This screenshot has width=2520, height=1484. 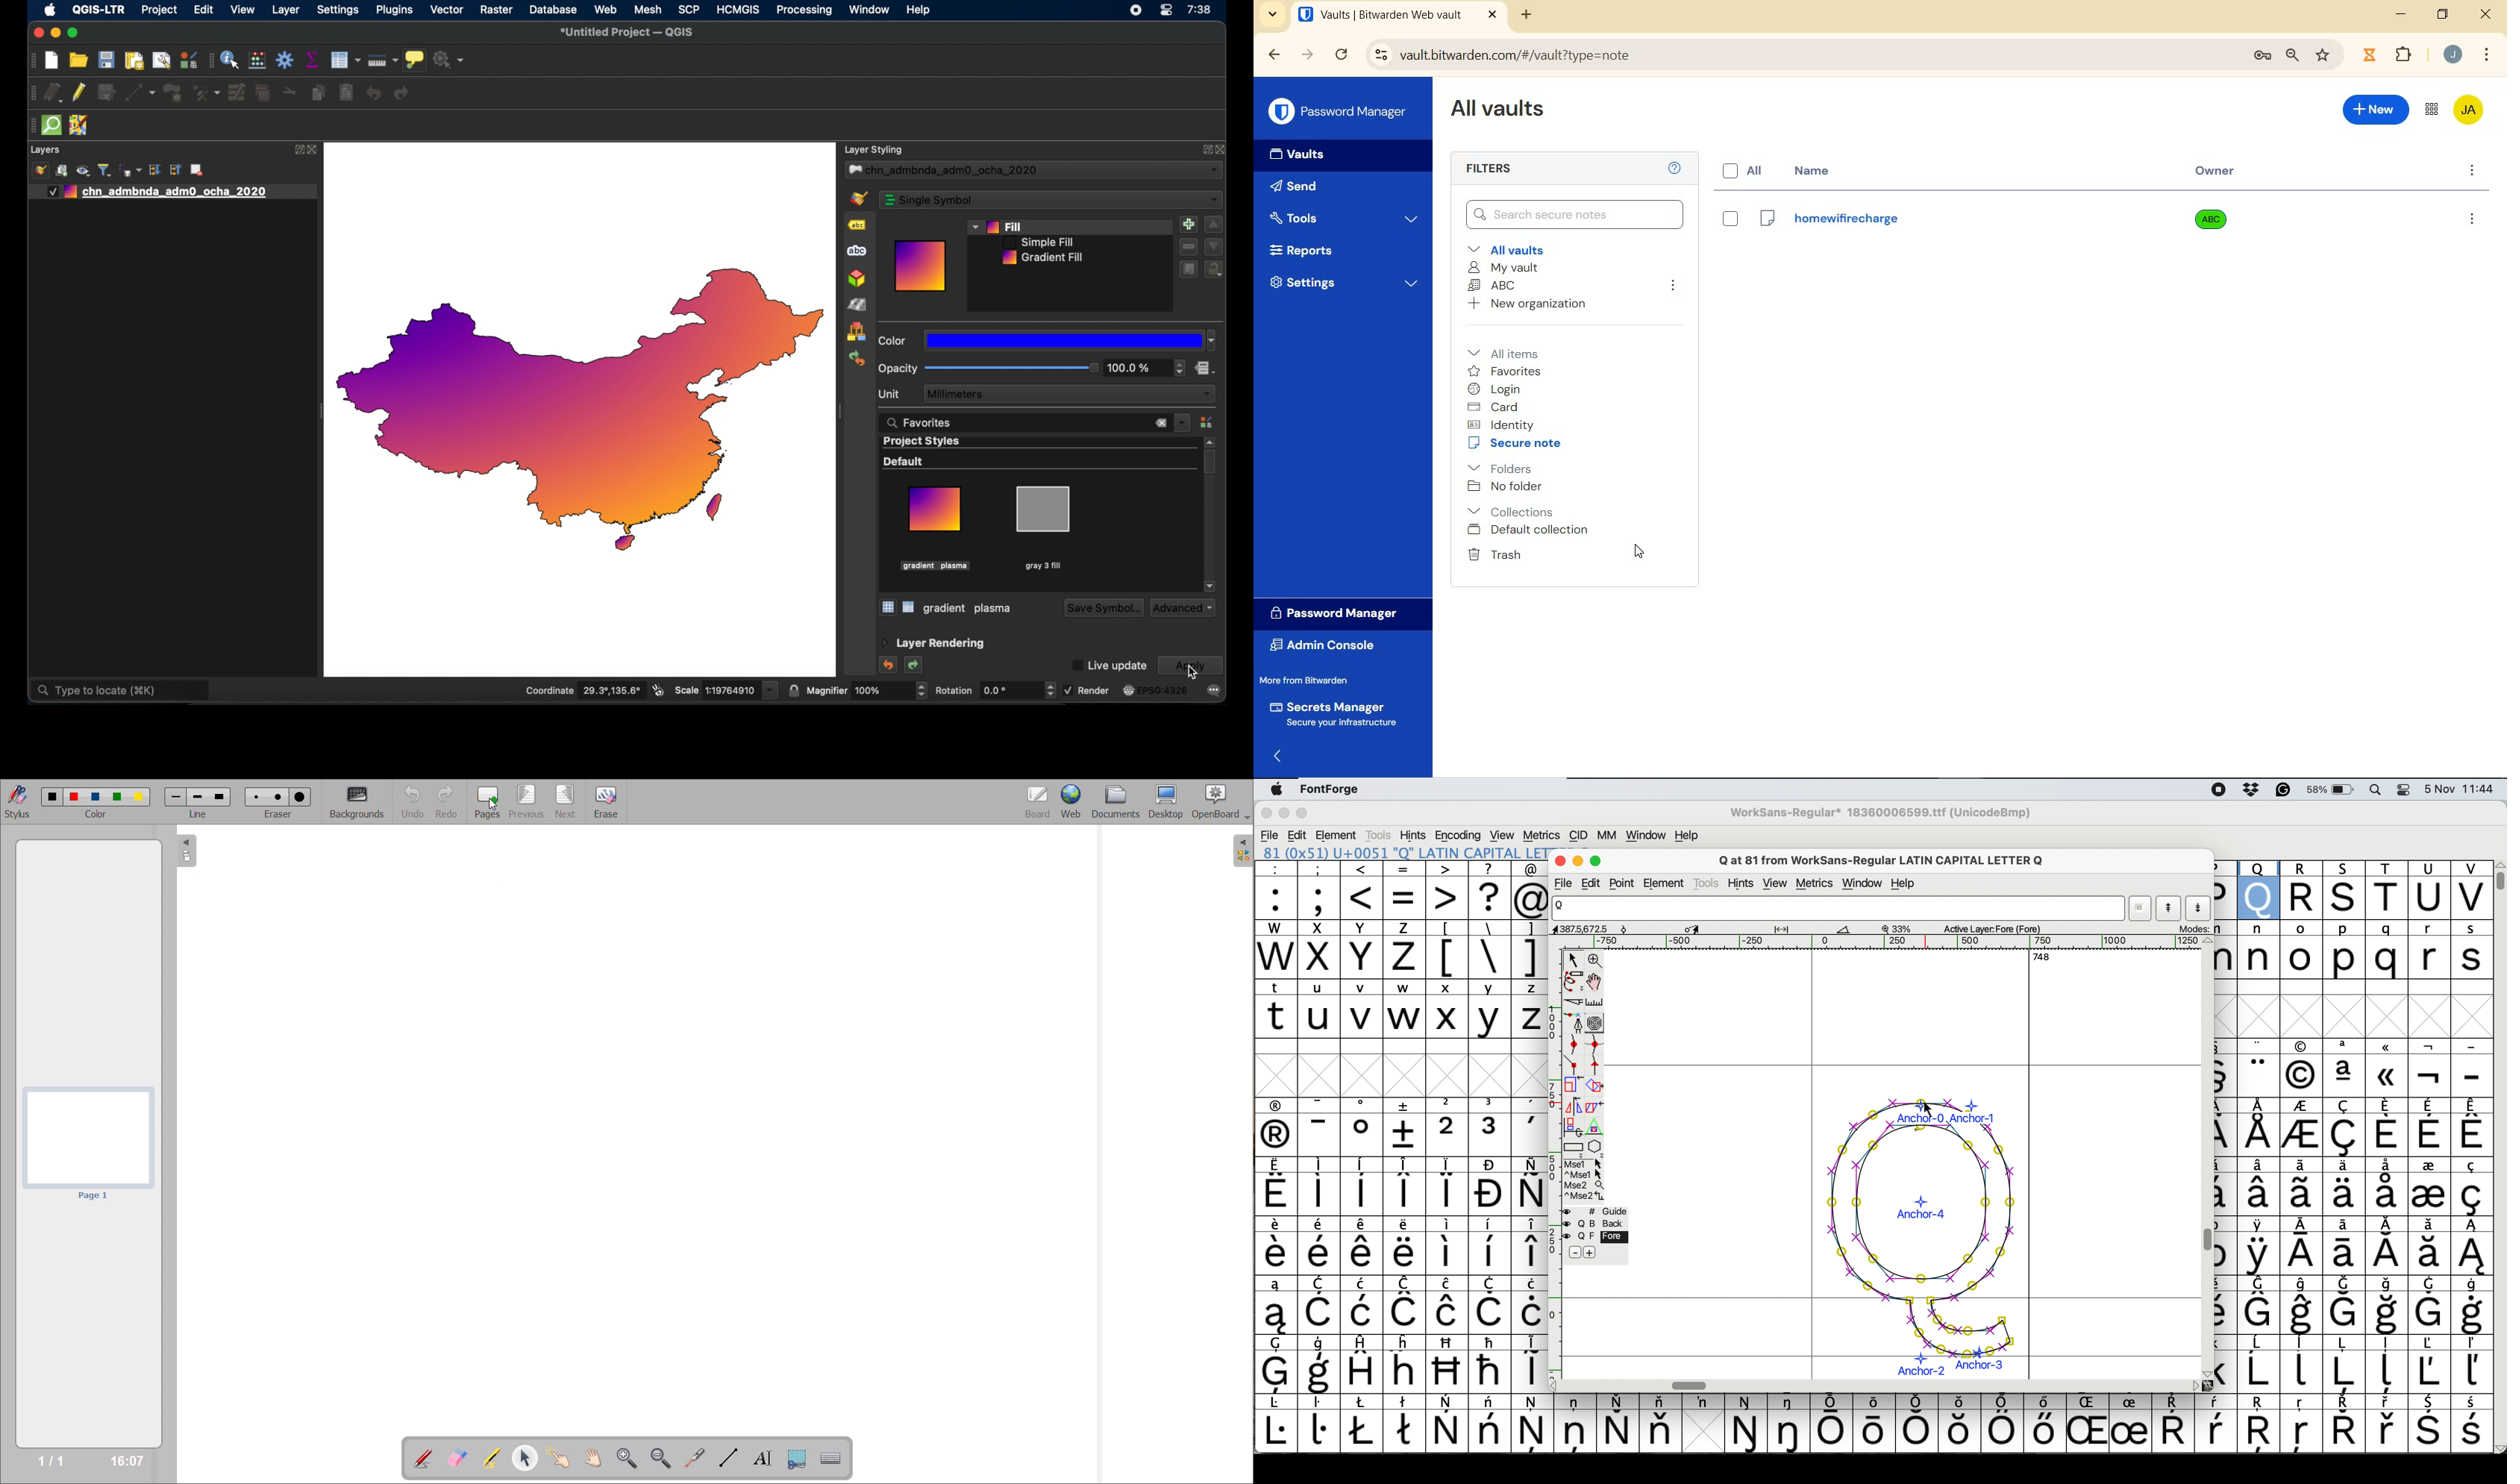 I want to click on Live update, so click(x=1111, y=667).